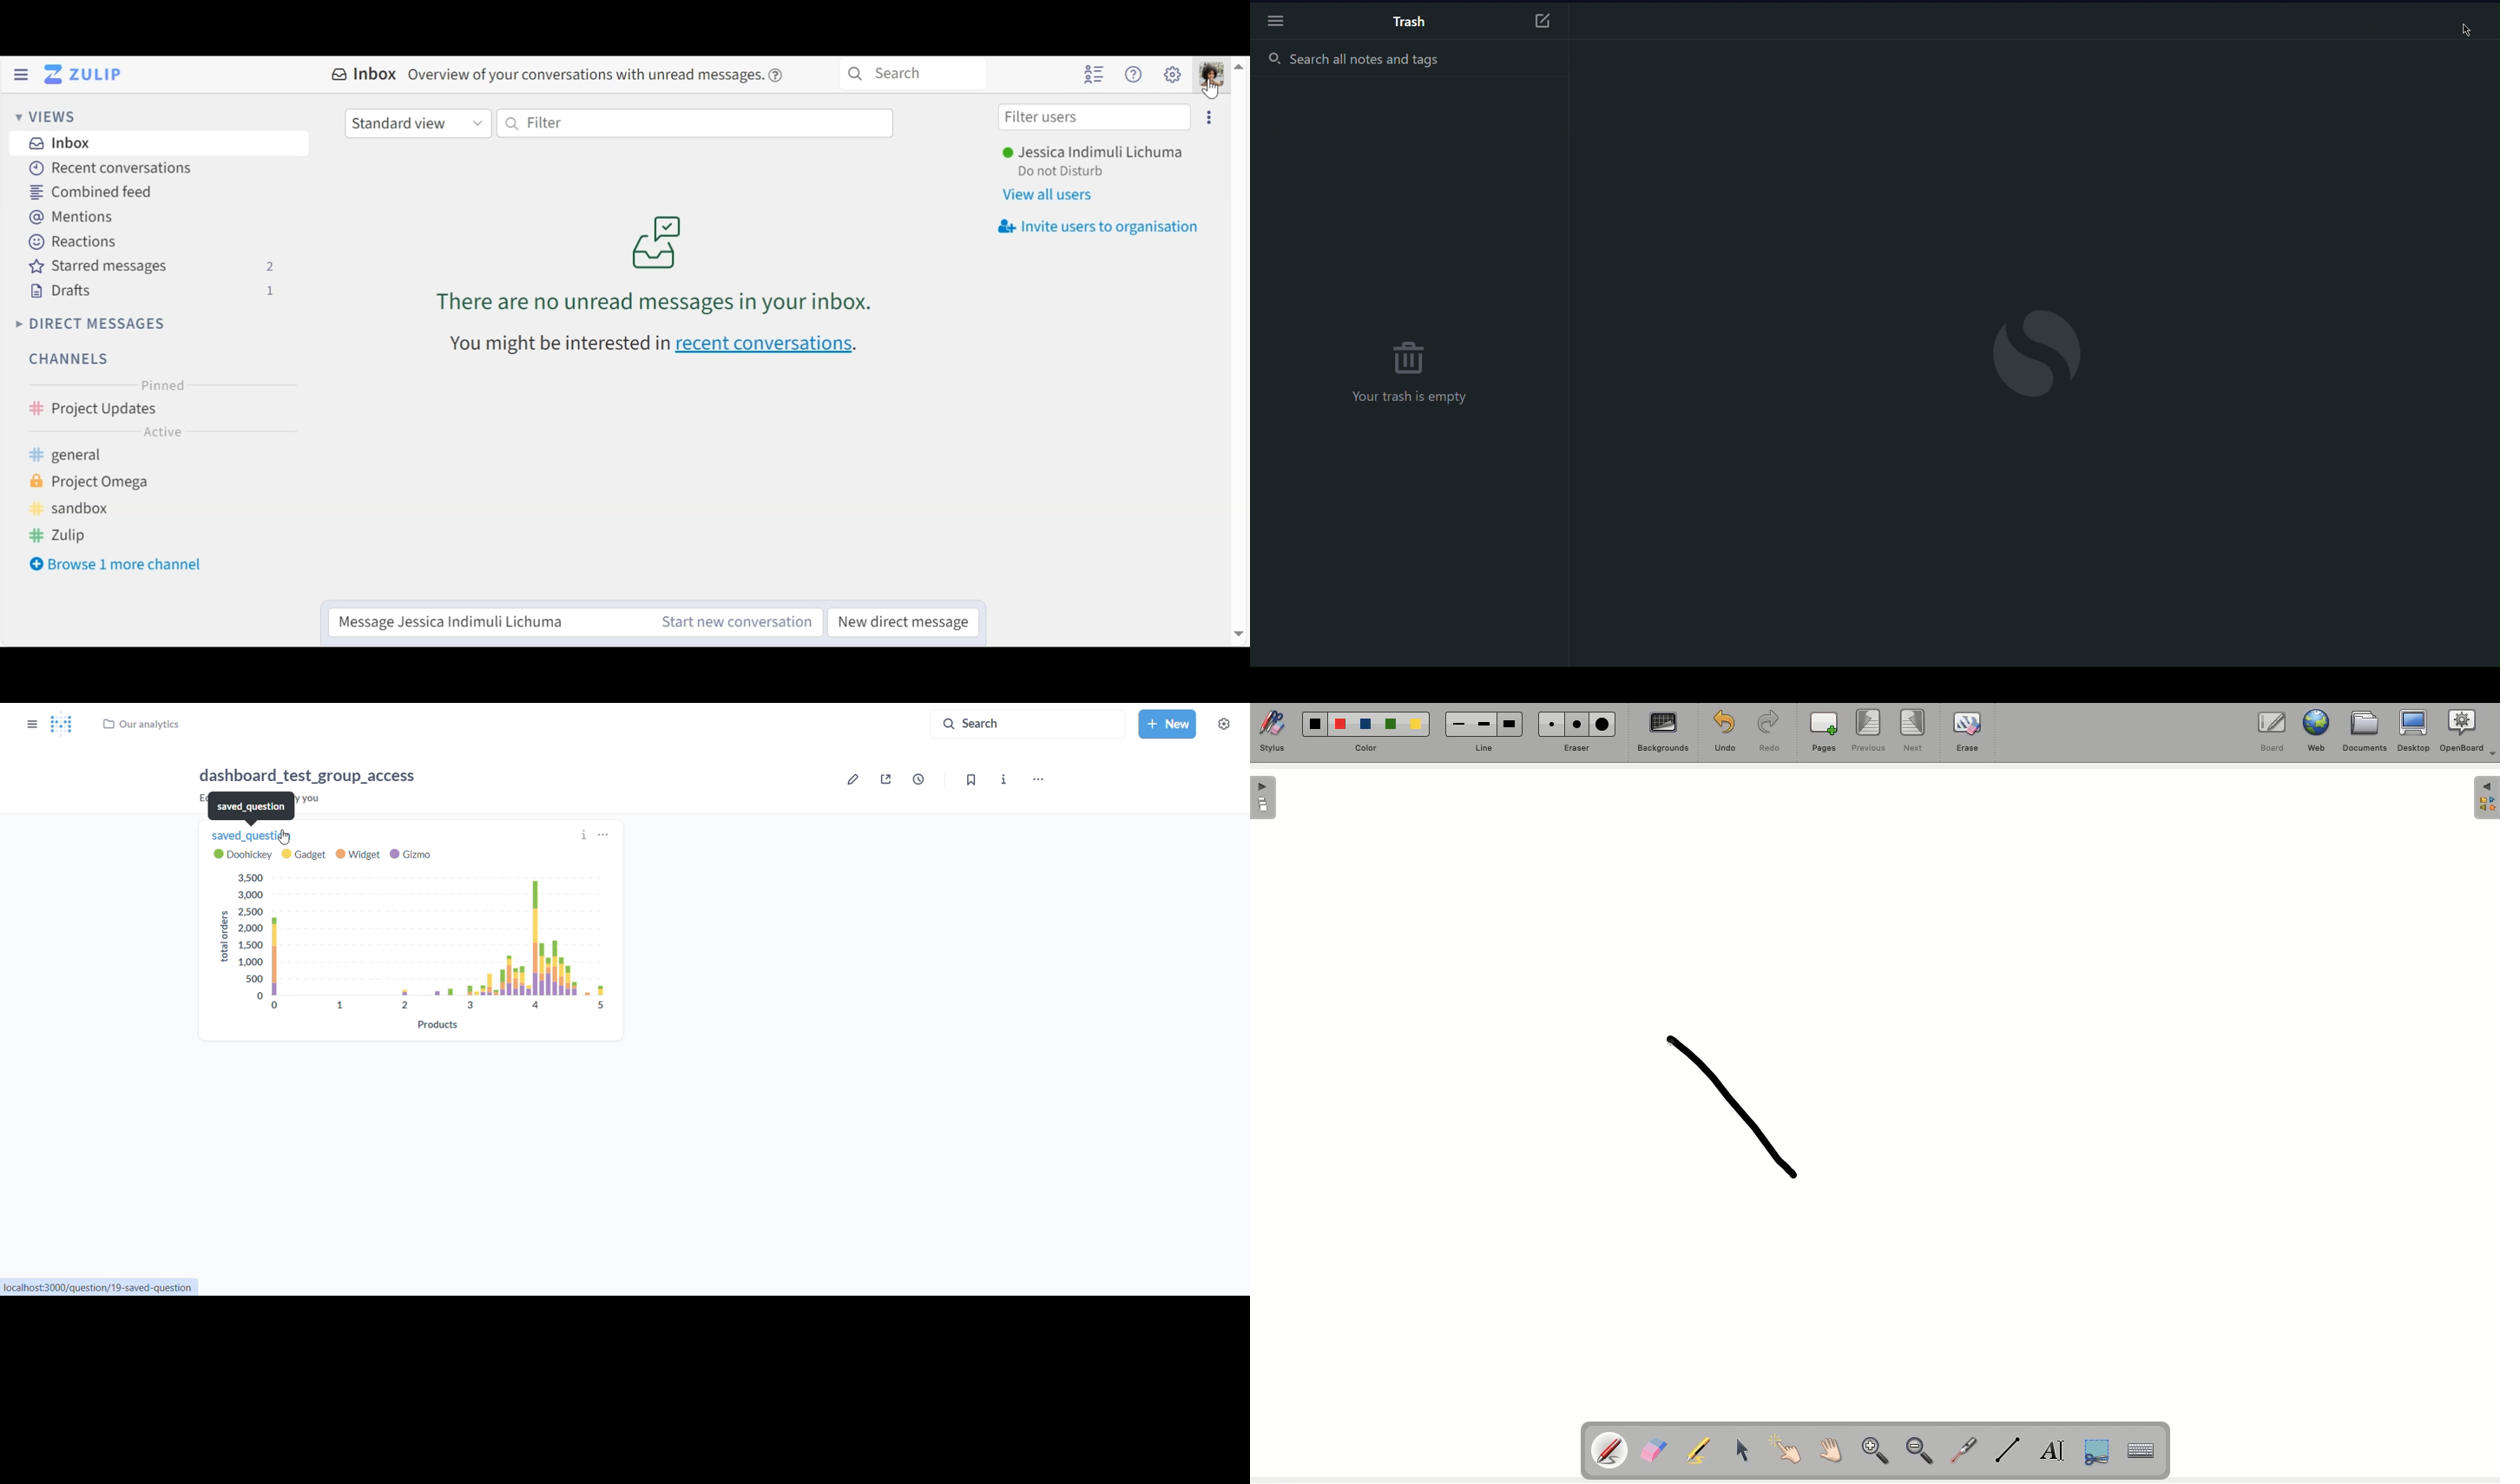 Image resolution: width=2520 pixels, height=1484 pixels. What do you see at coordinates (90, 457) in the screenshot?
I see `general` at bounding box center [90, 457].